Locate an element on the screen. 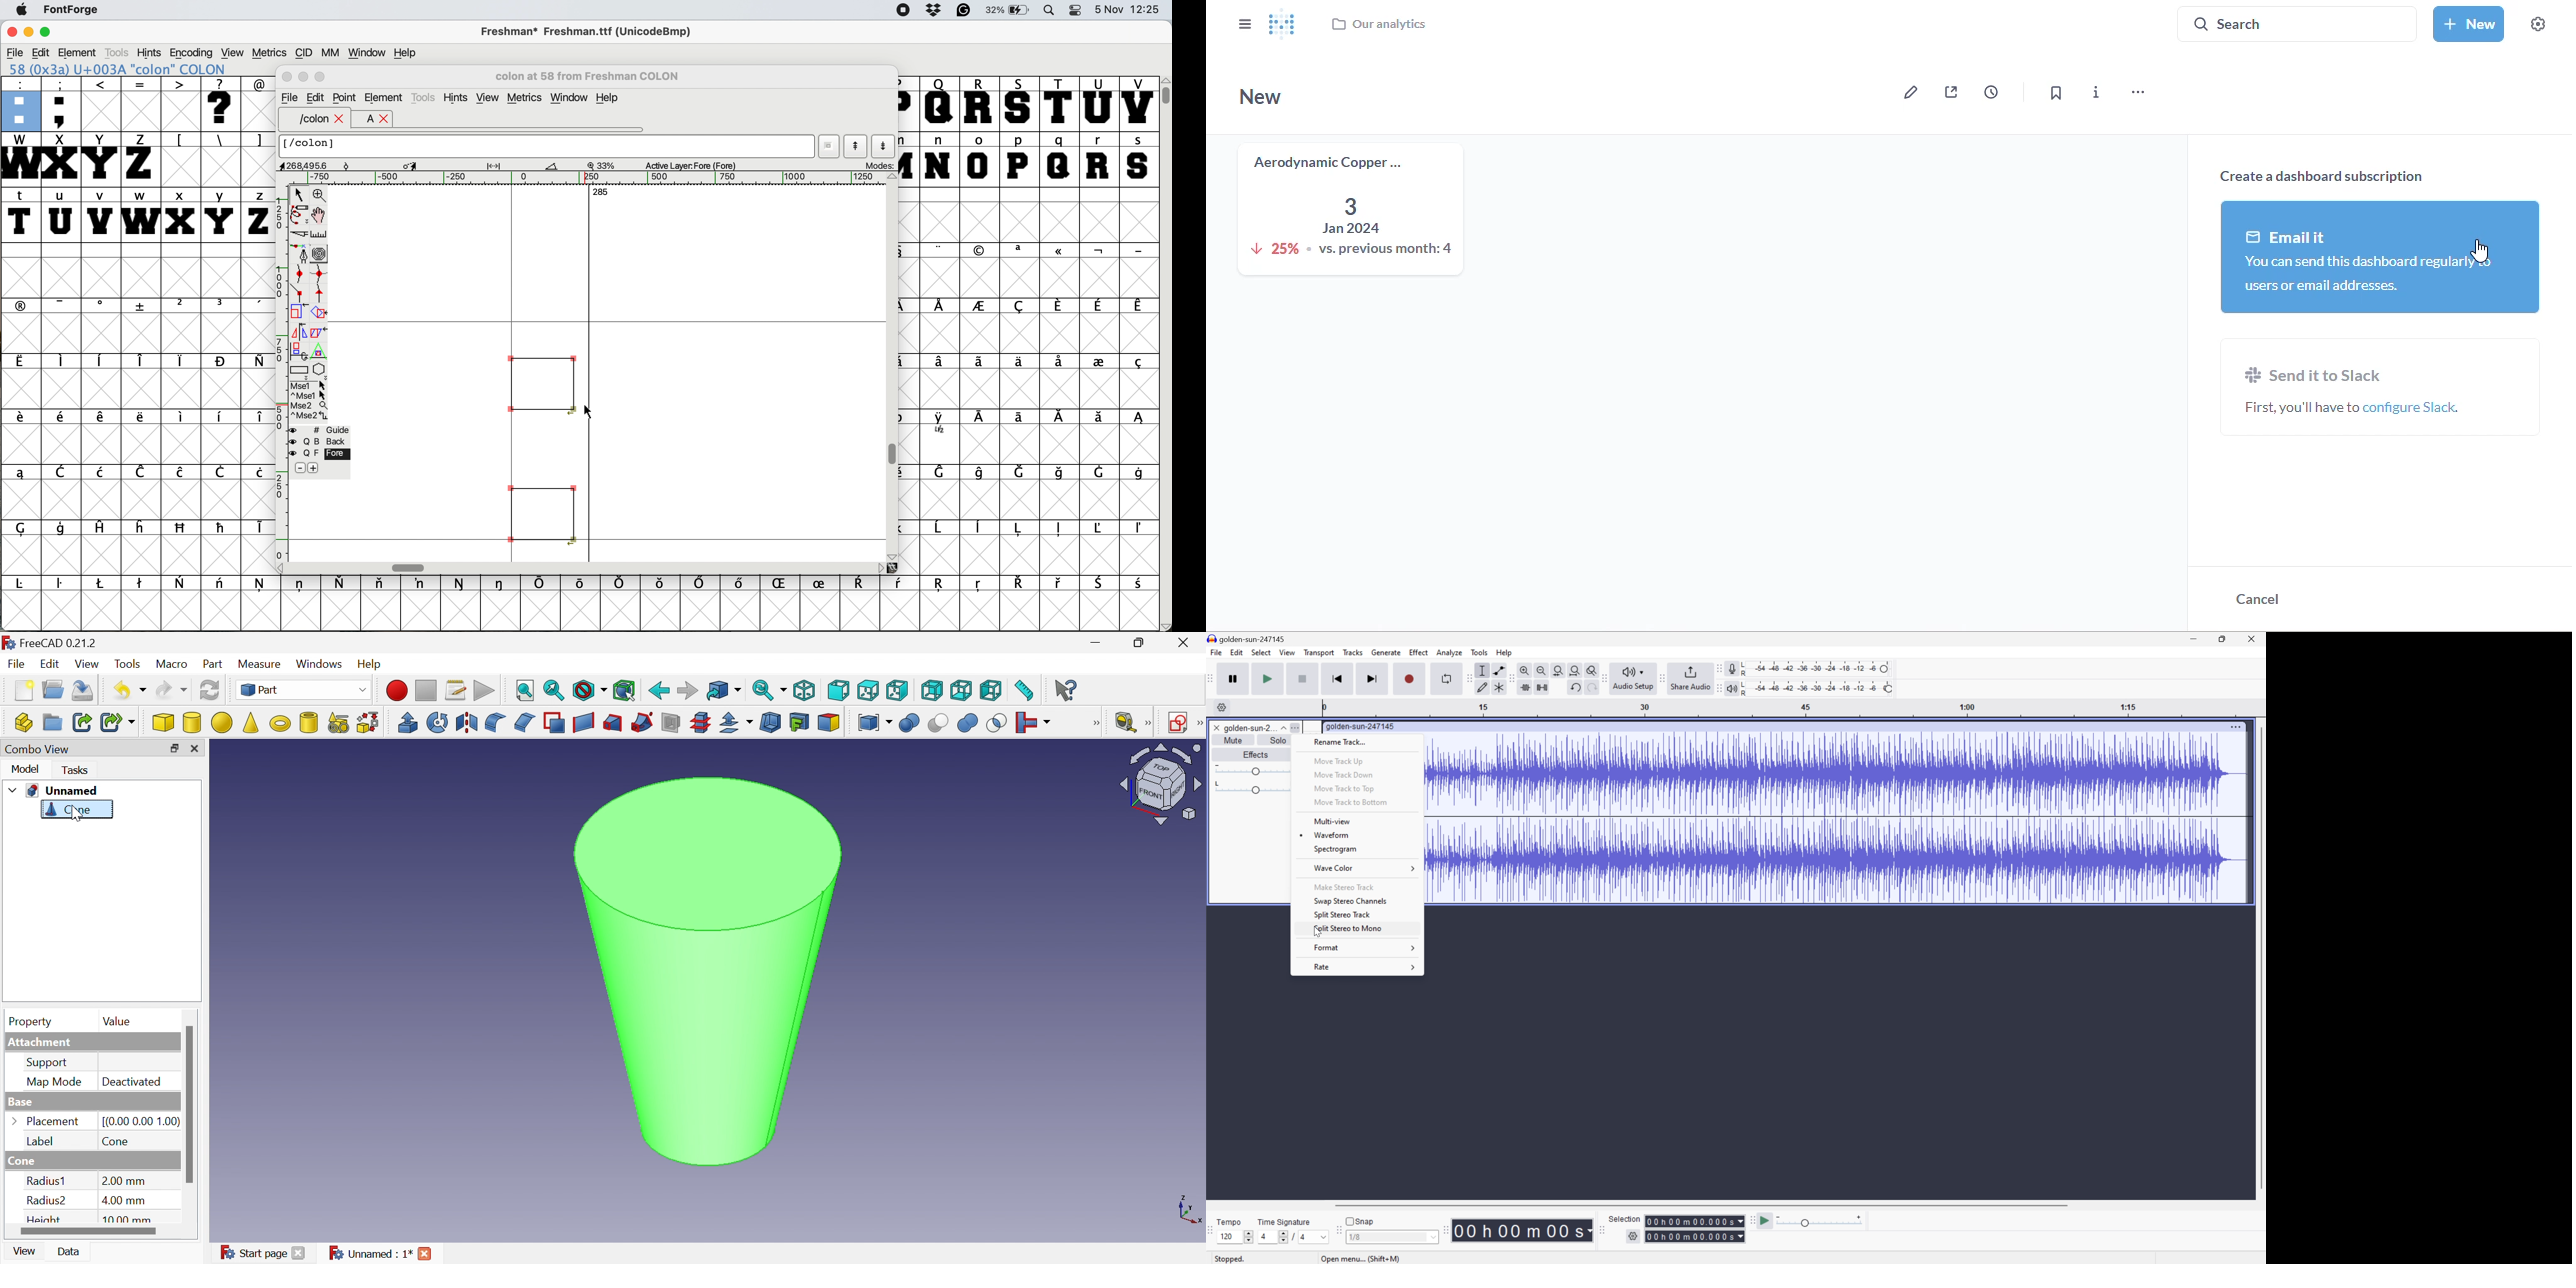 The width and height of the screenshot is (2576, 1288). Cone is located at coordinates (708, 972).